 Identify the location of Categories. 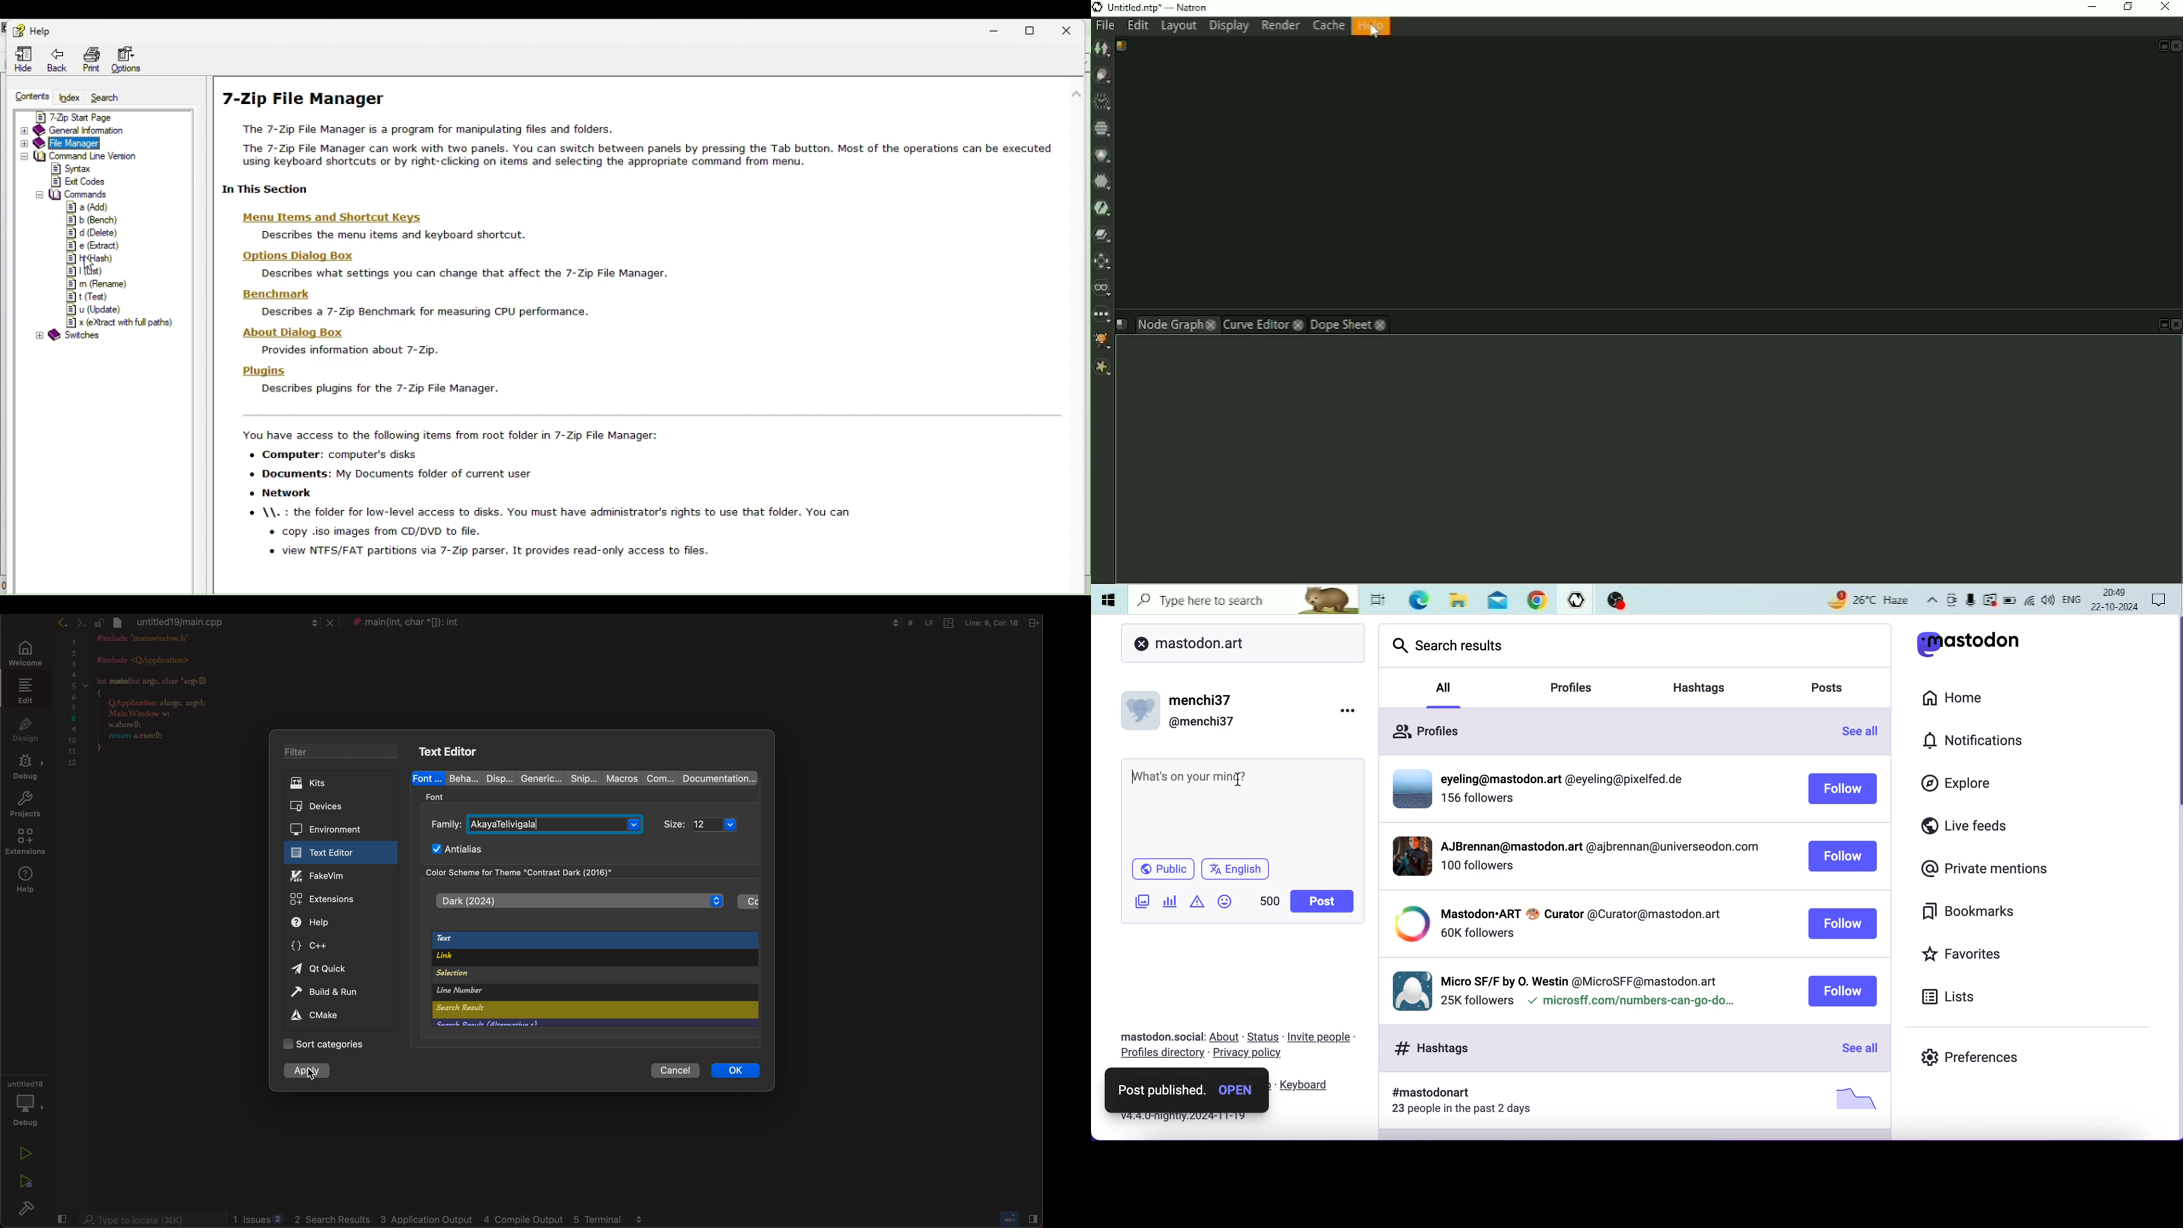
(332, 1045).